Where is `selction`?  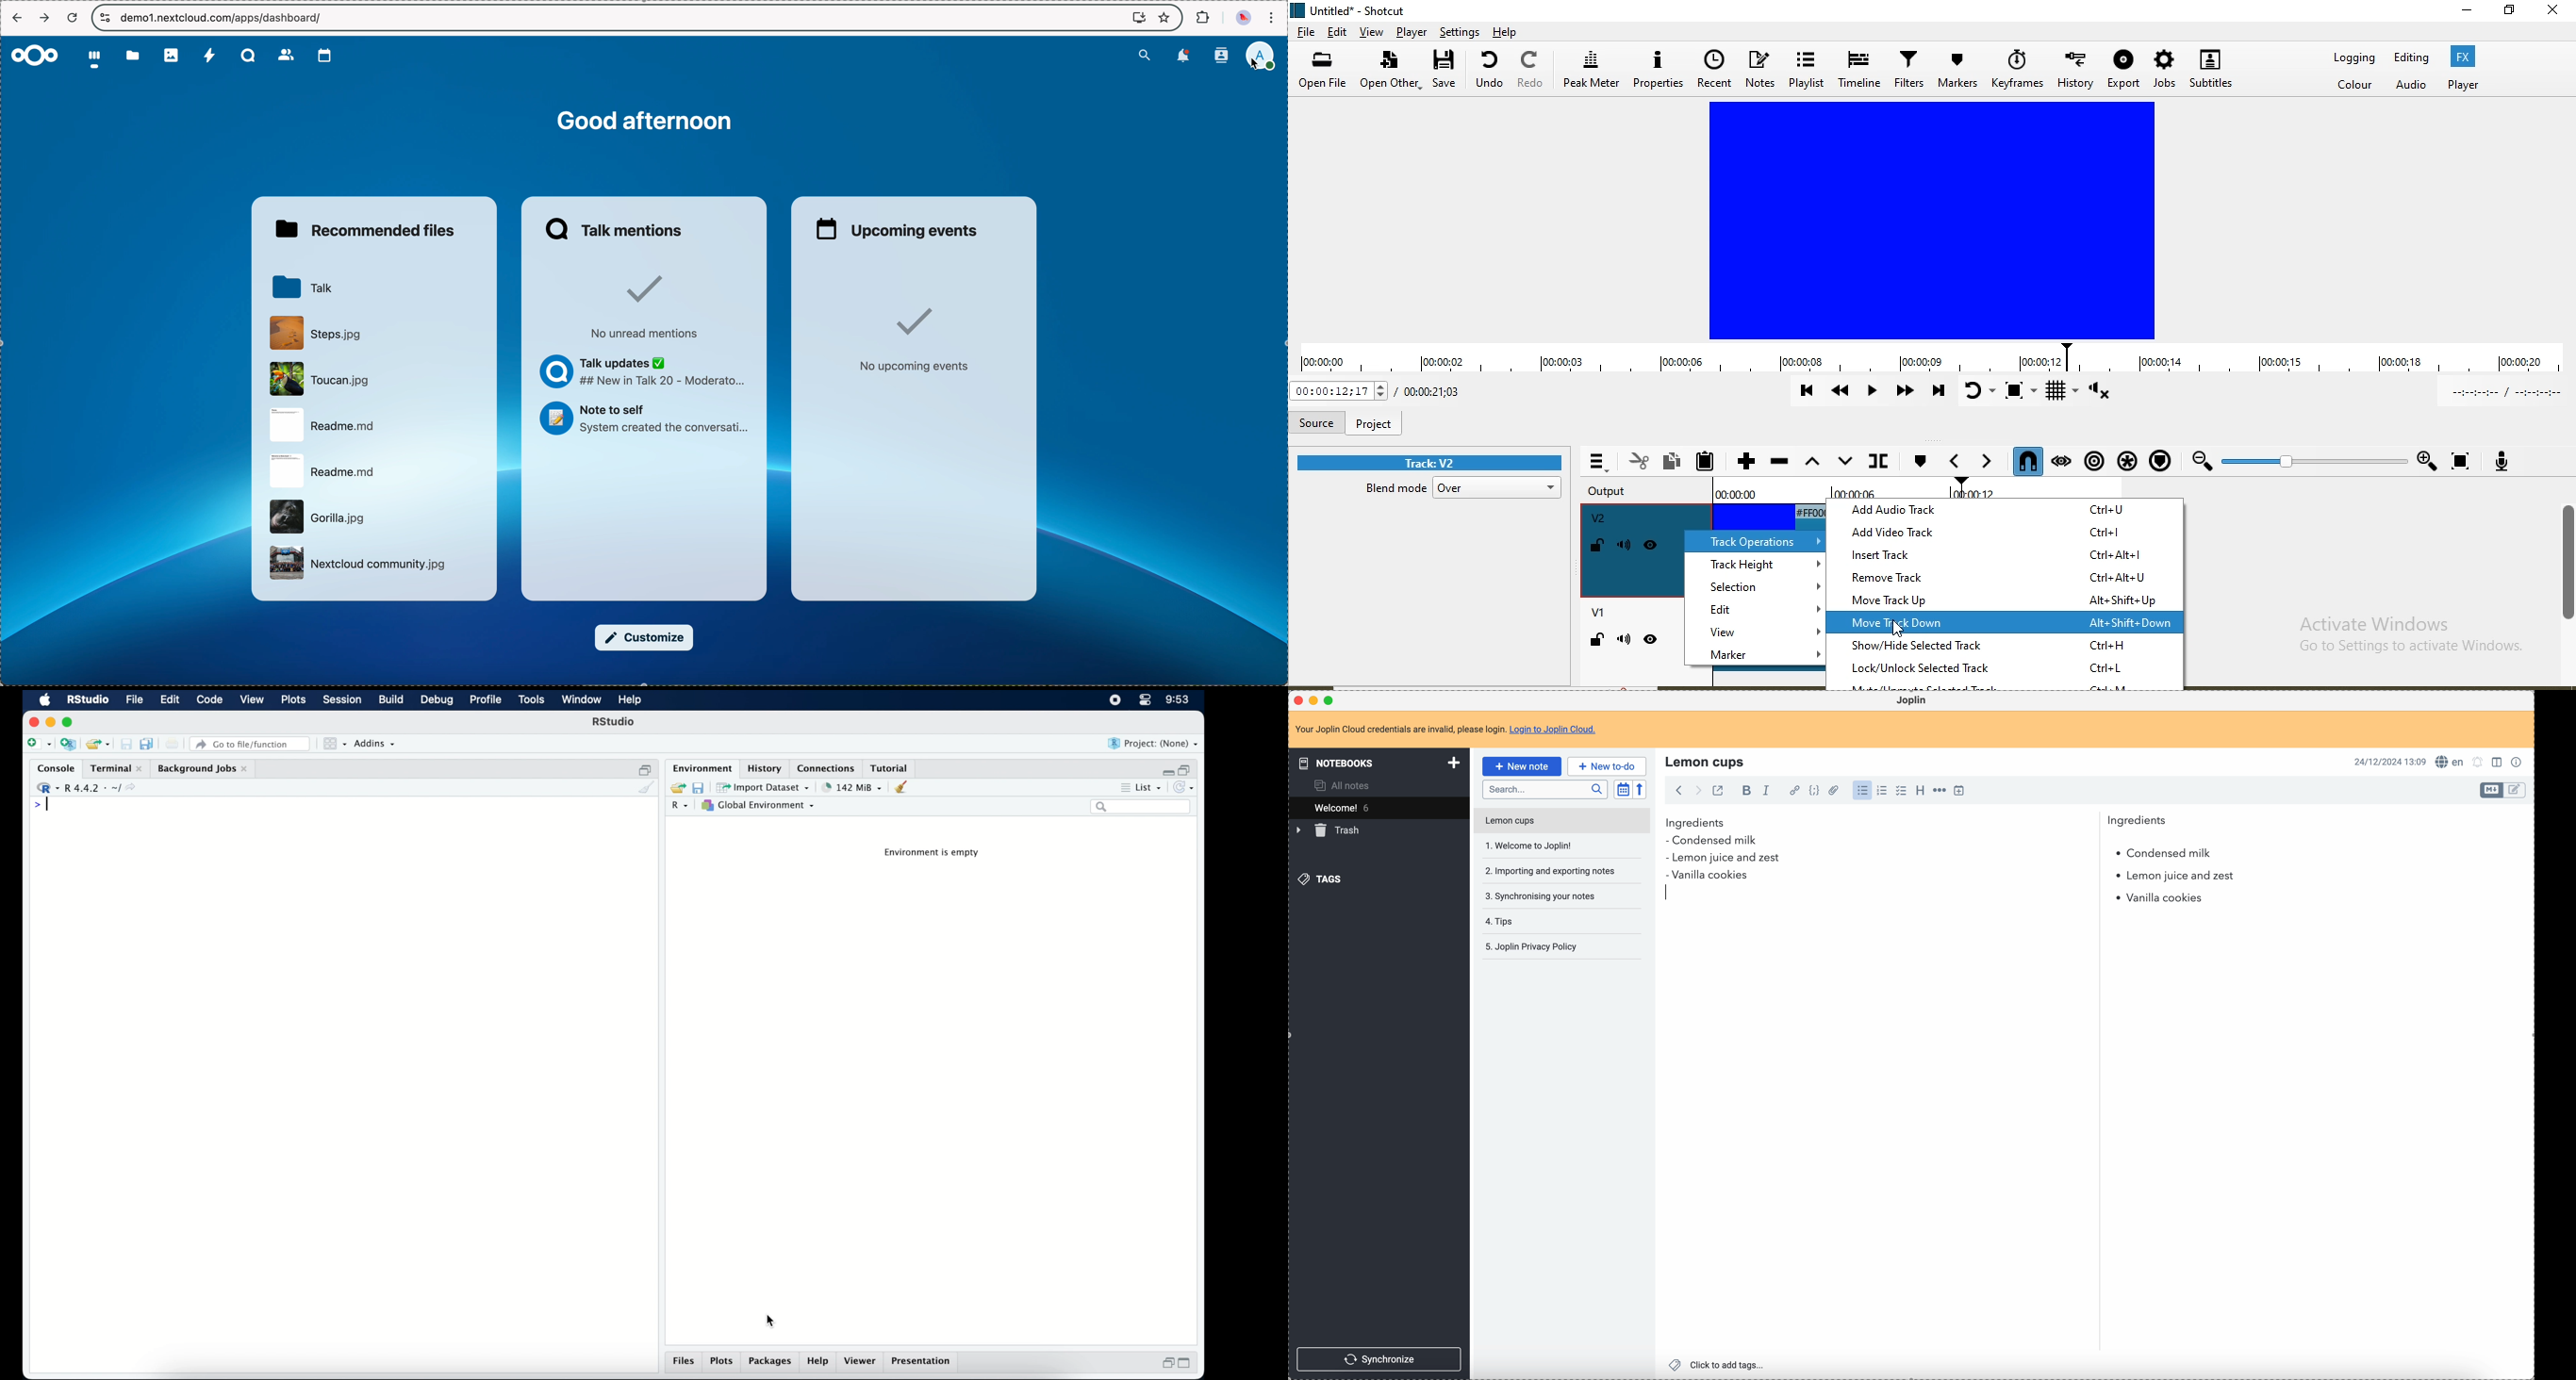 selction is located at coordinates (1757, 586).